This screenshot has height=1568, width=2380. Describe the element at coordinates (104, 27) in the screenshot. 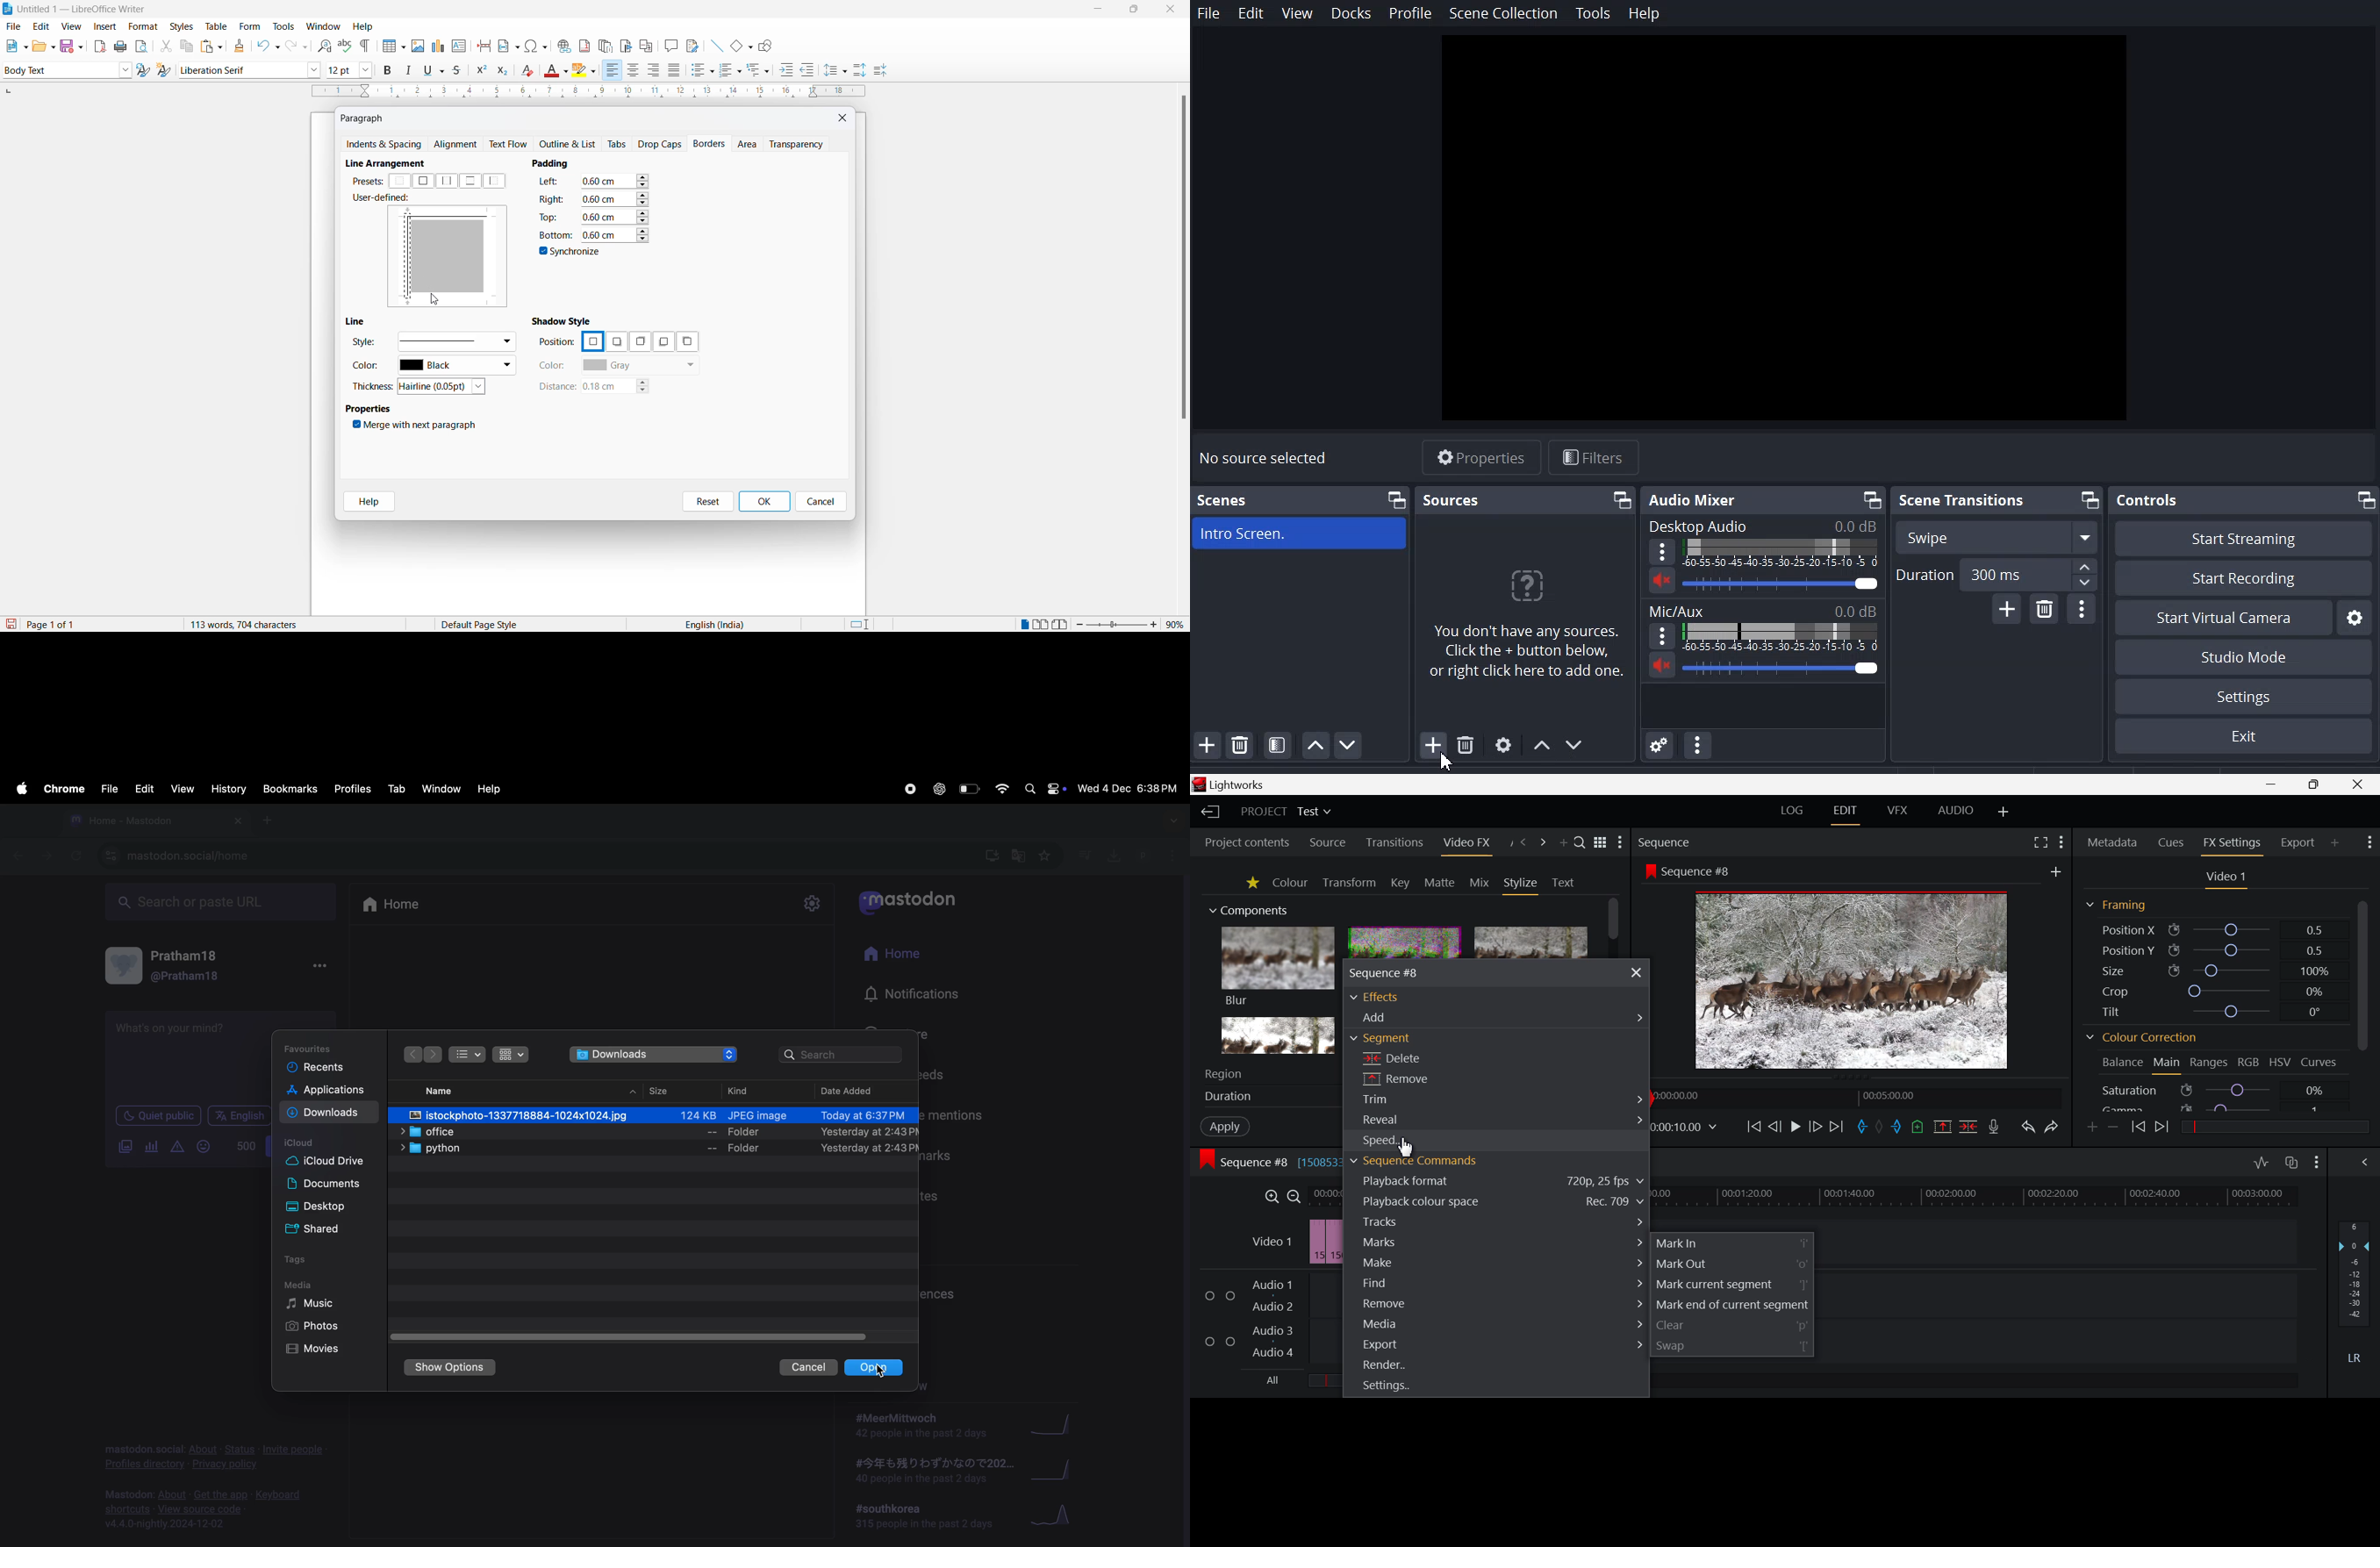

I see `insert` at that location.